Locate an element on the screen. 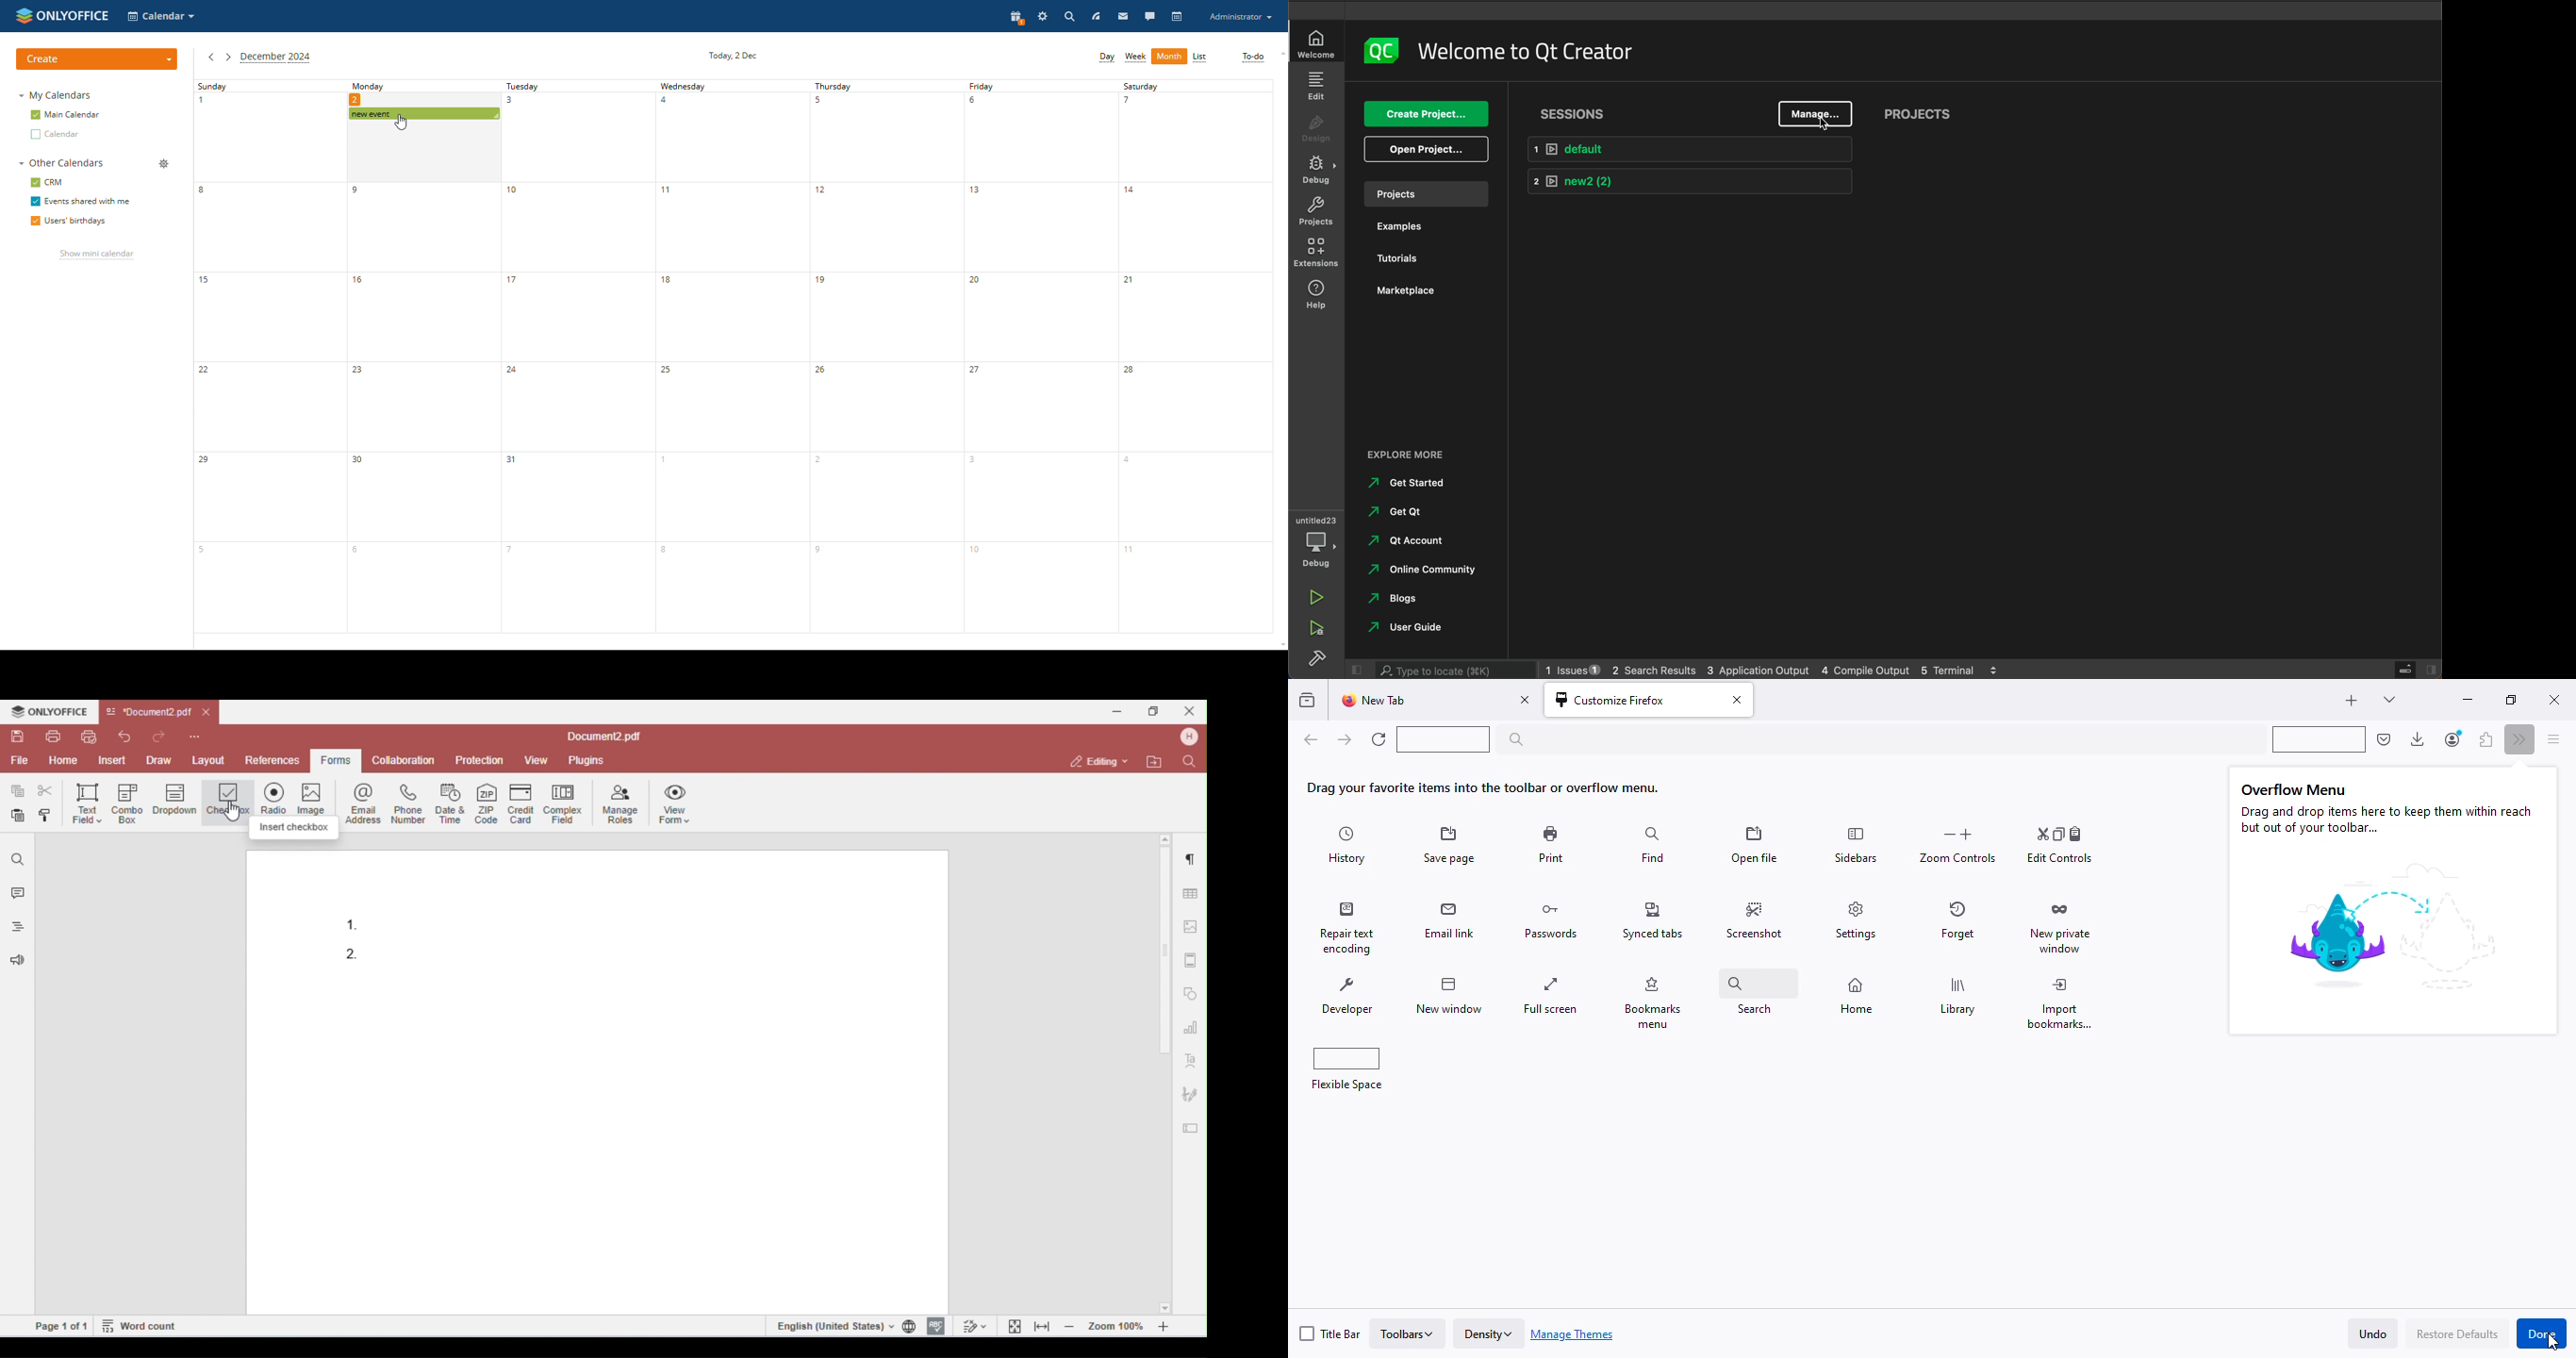 This screenshot has width=2576, height=1372. import bookmarks is located at coordinates (2060, 1002).